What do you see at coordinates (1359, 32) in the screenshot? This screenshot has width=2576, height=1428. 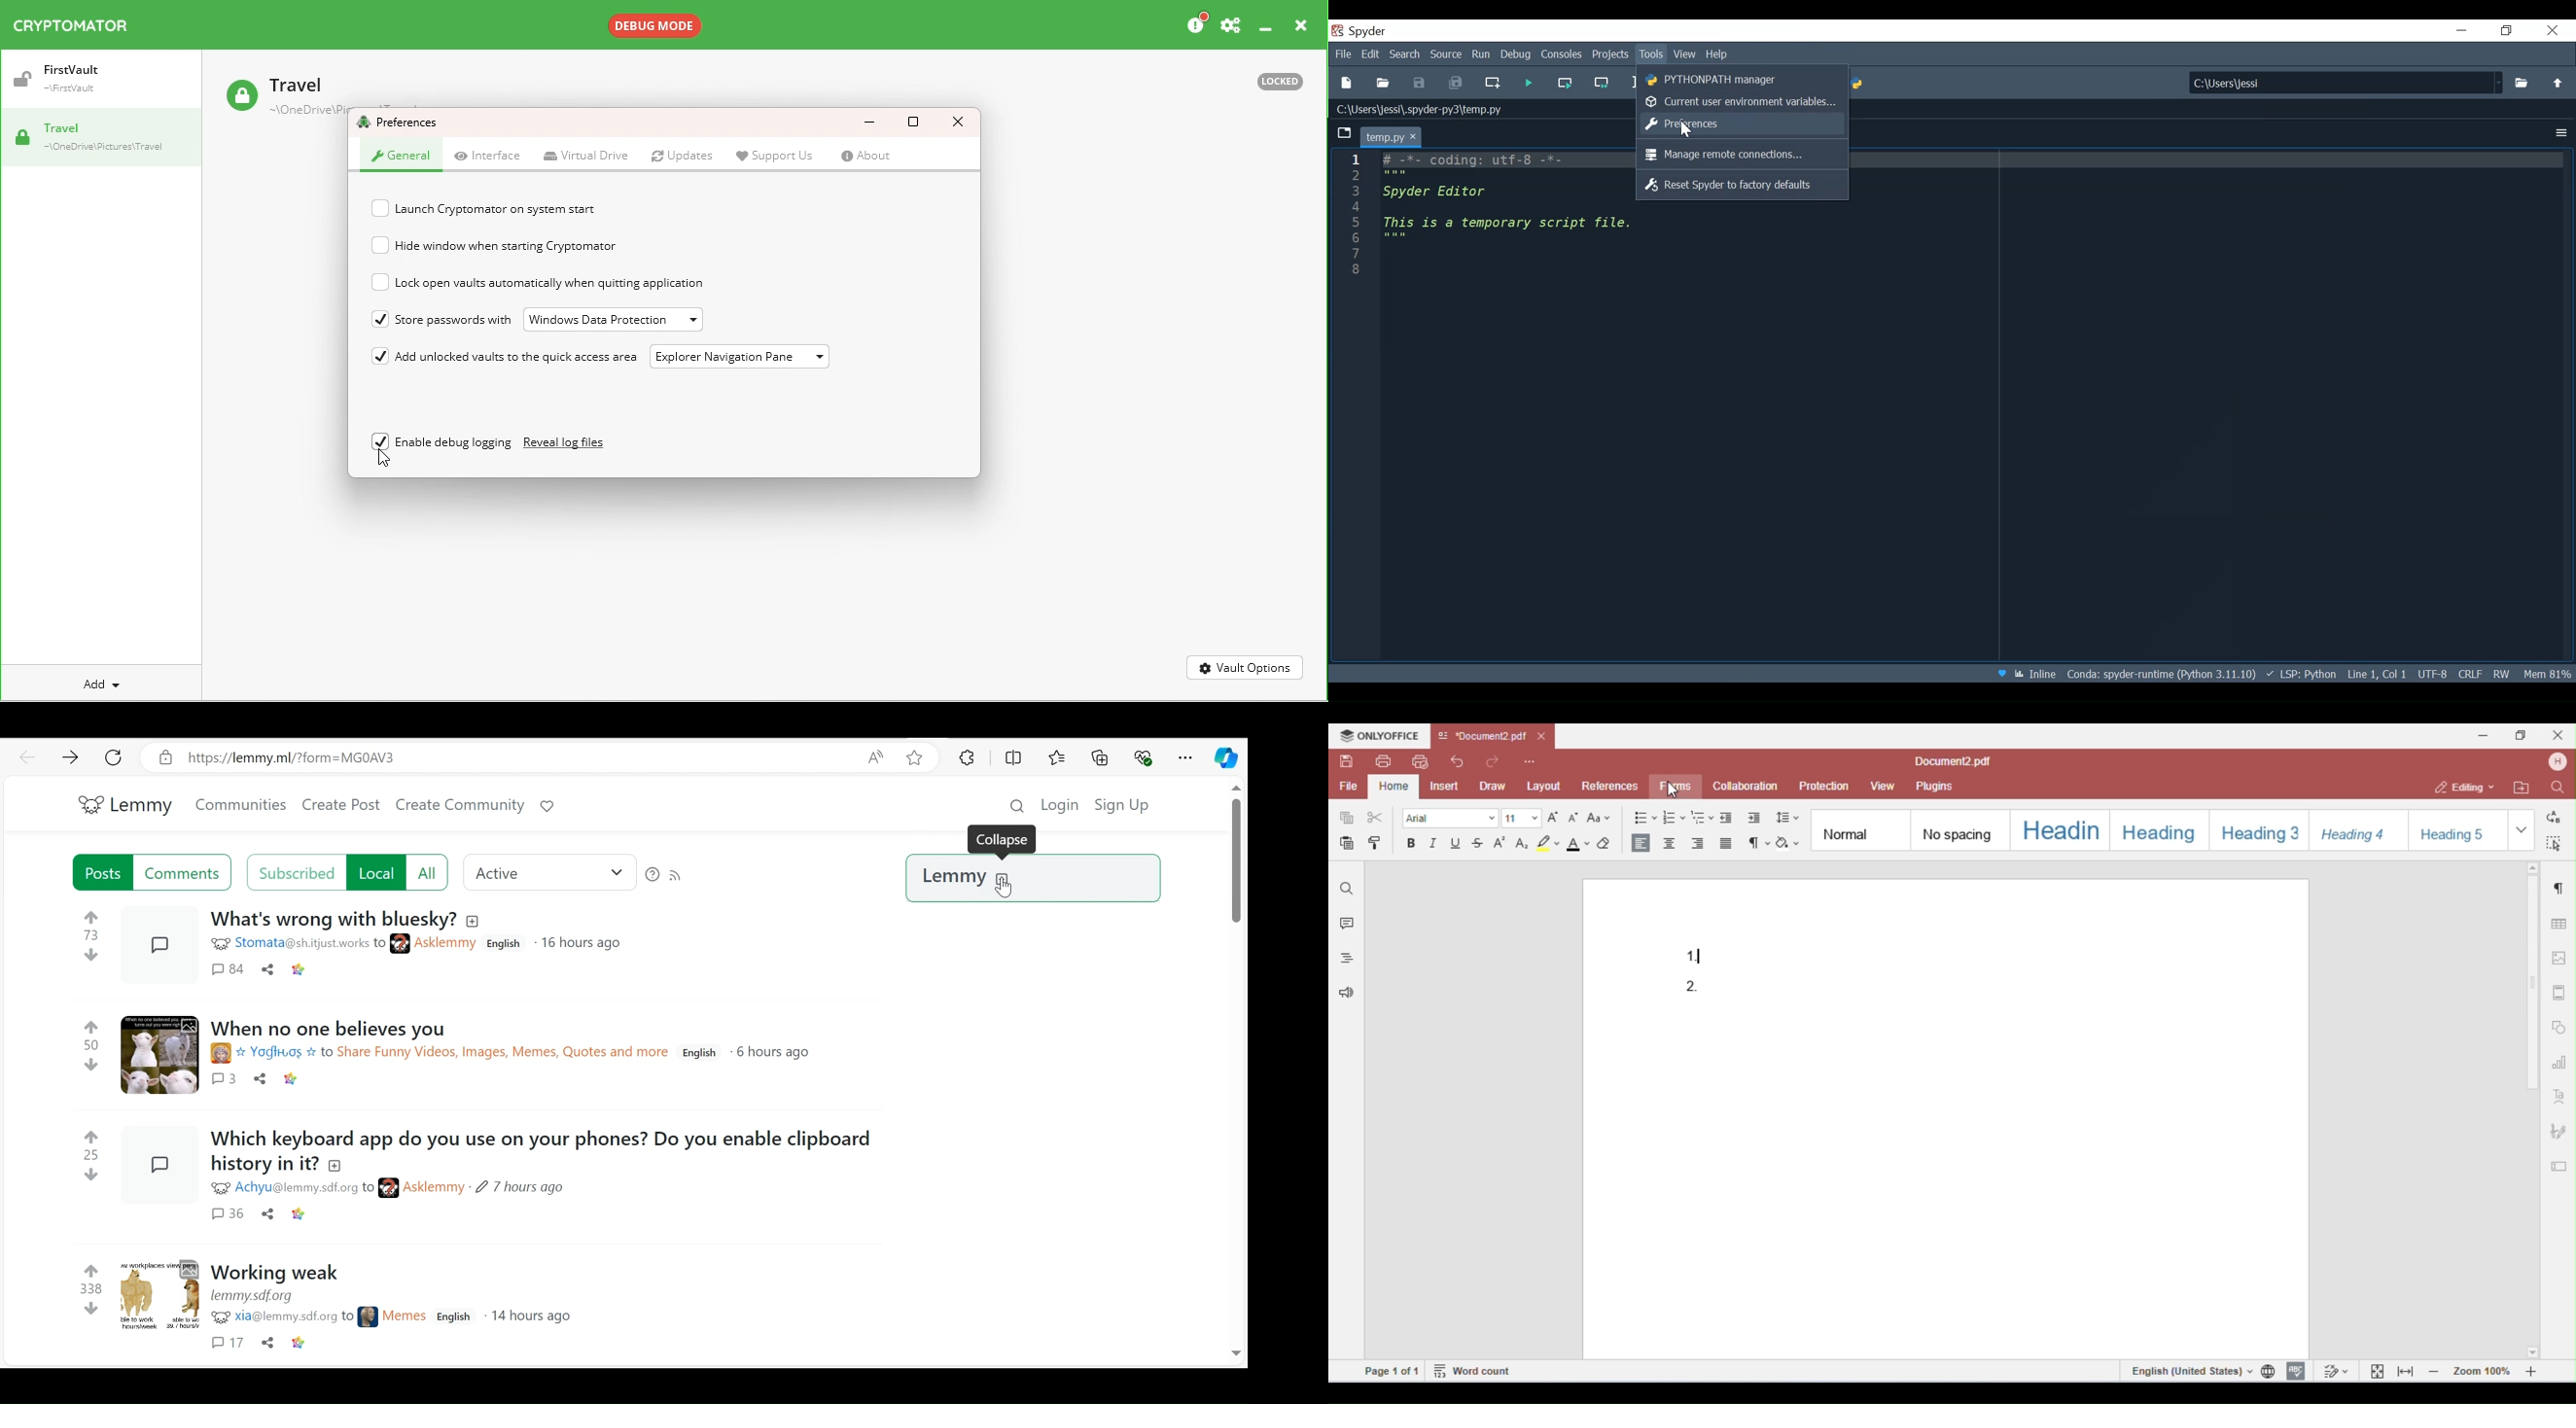 I see `Spyder Desktop Icon` at bounding box center [1359, 32].